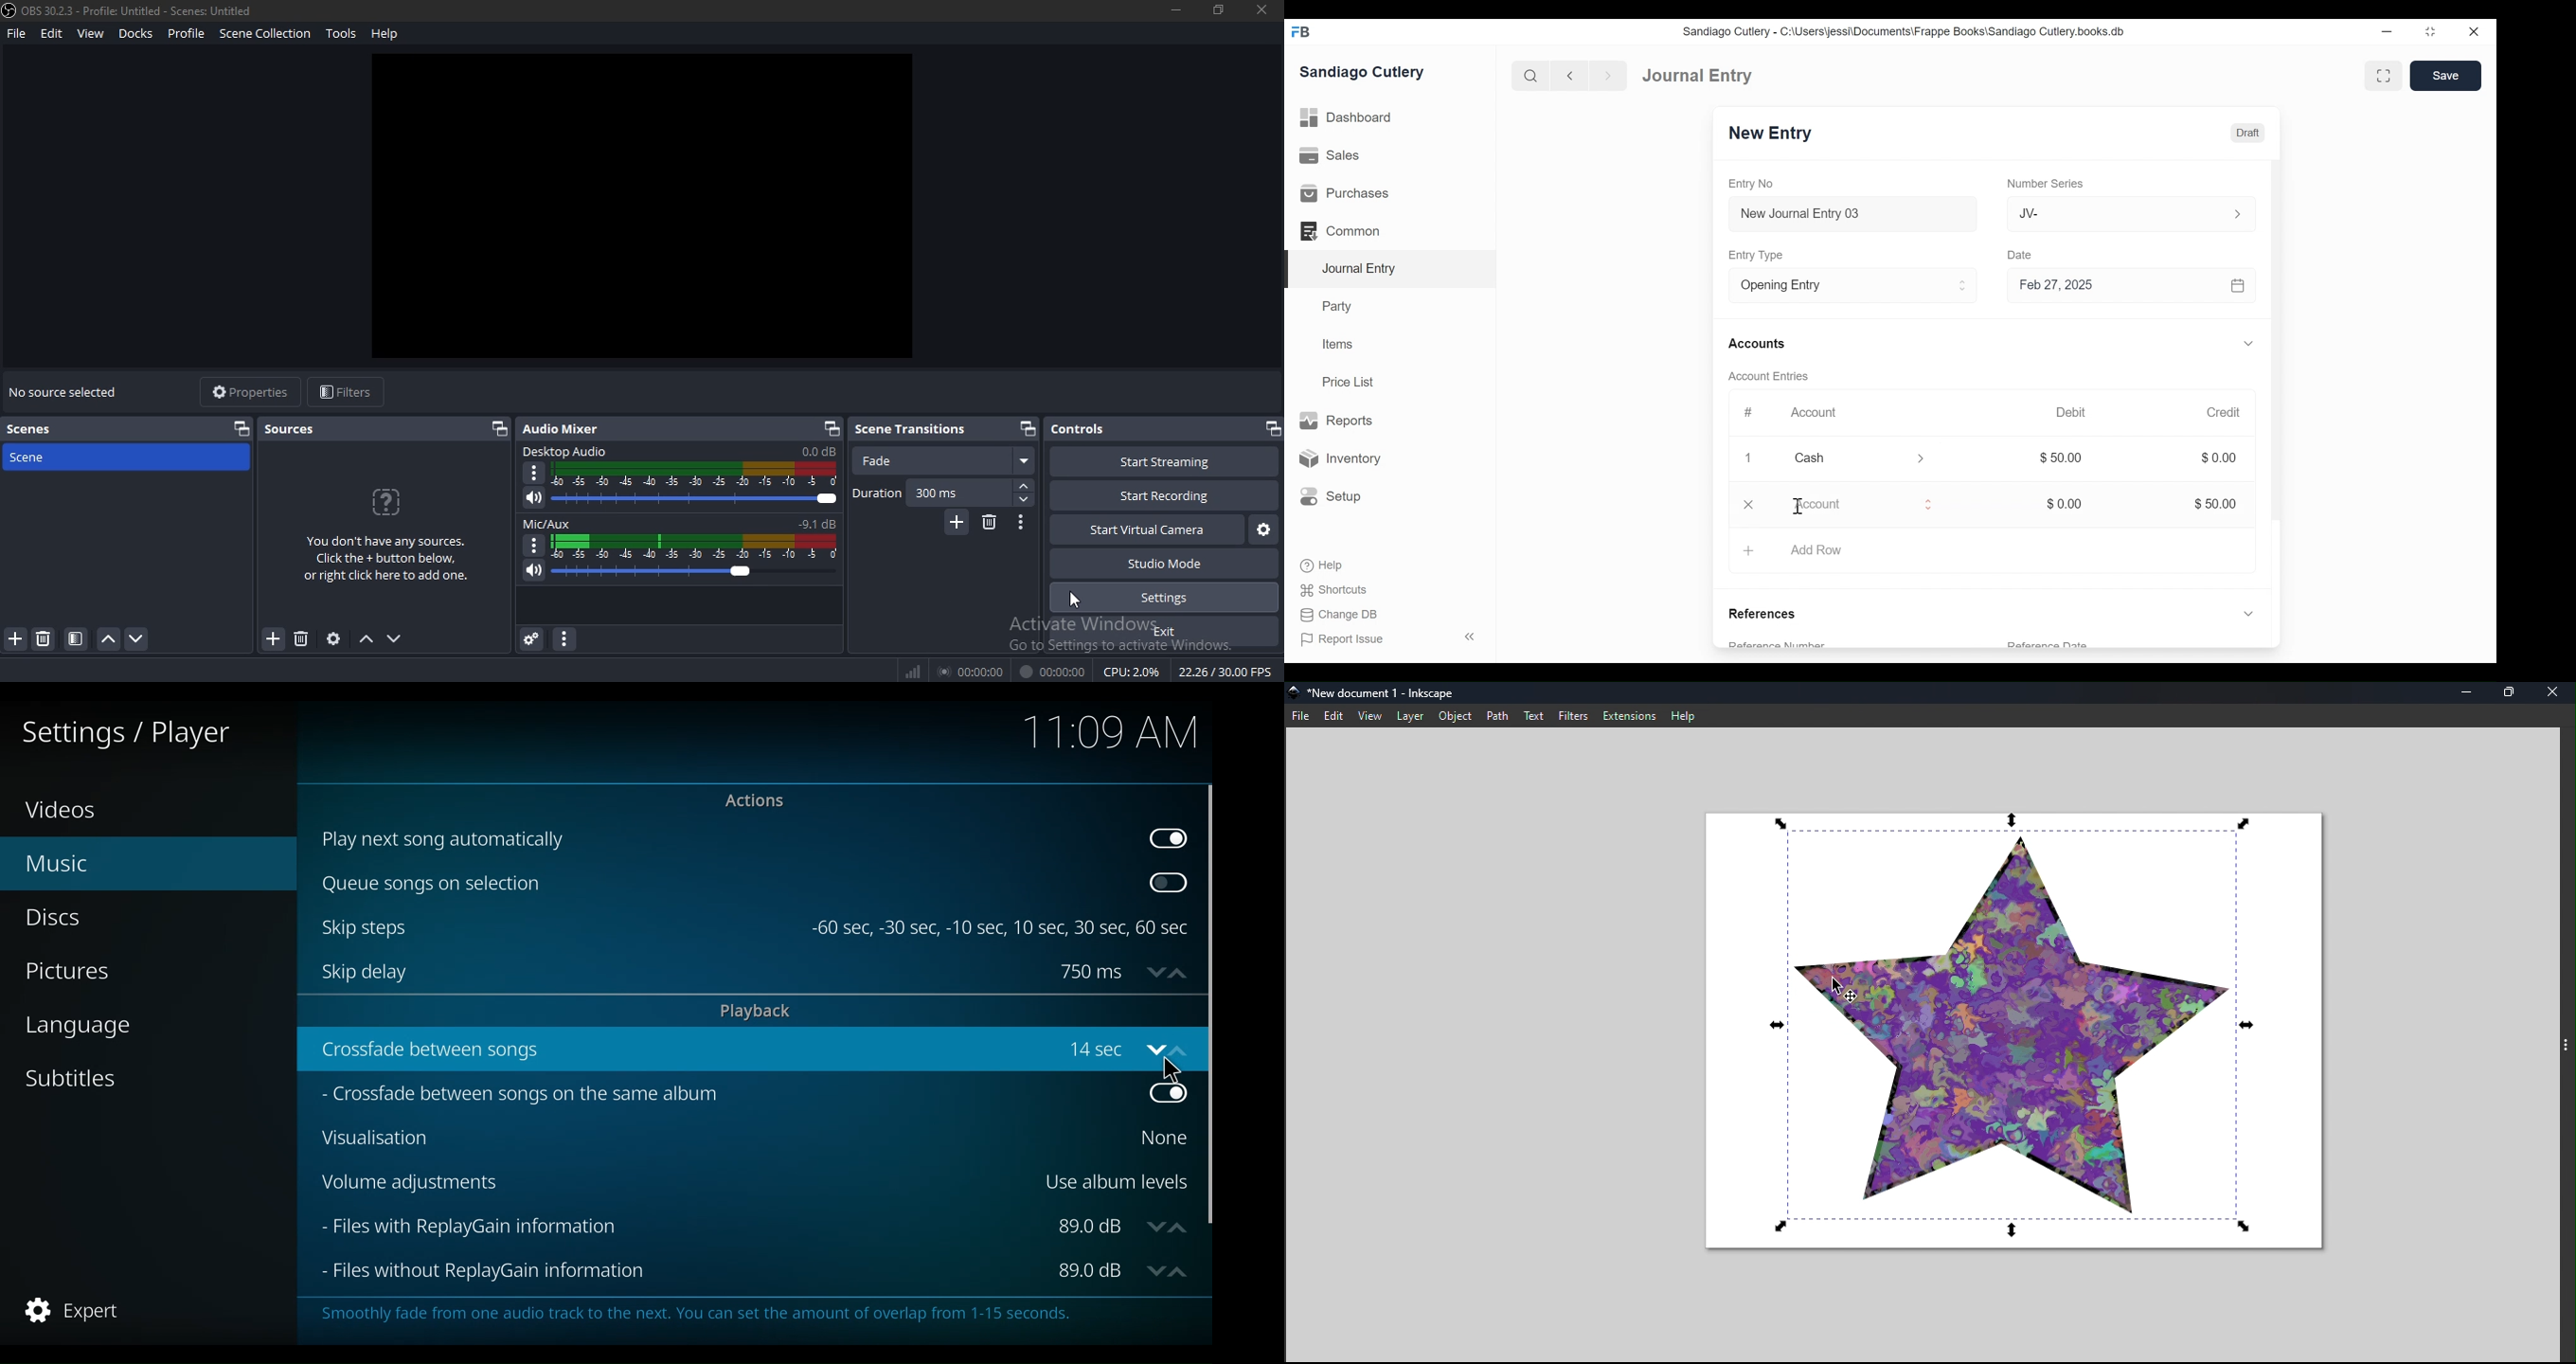 Image resolution: width=2576 pixels, height=1372 pixels. What do you see at coordinates (946, 461) in the screenshot?
I see `fade` at bounding box center [946, 461].